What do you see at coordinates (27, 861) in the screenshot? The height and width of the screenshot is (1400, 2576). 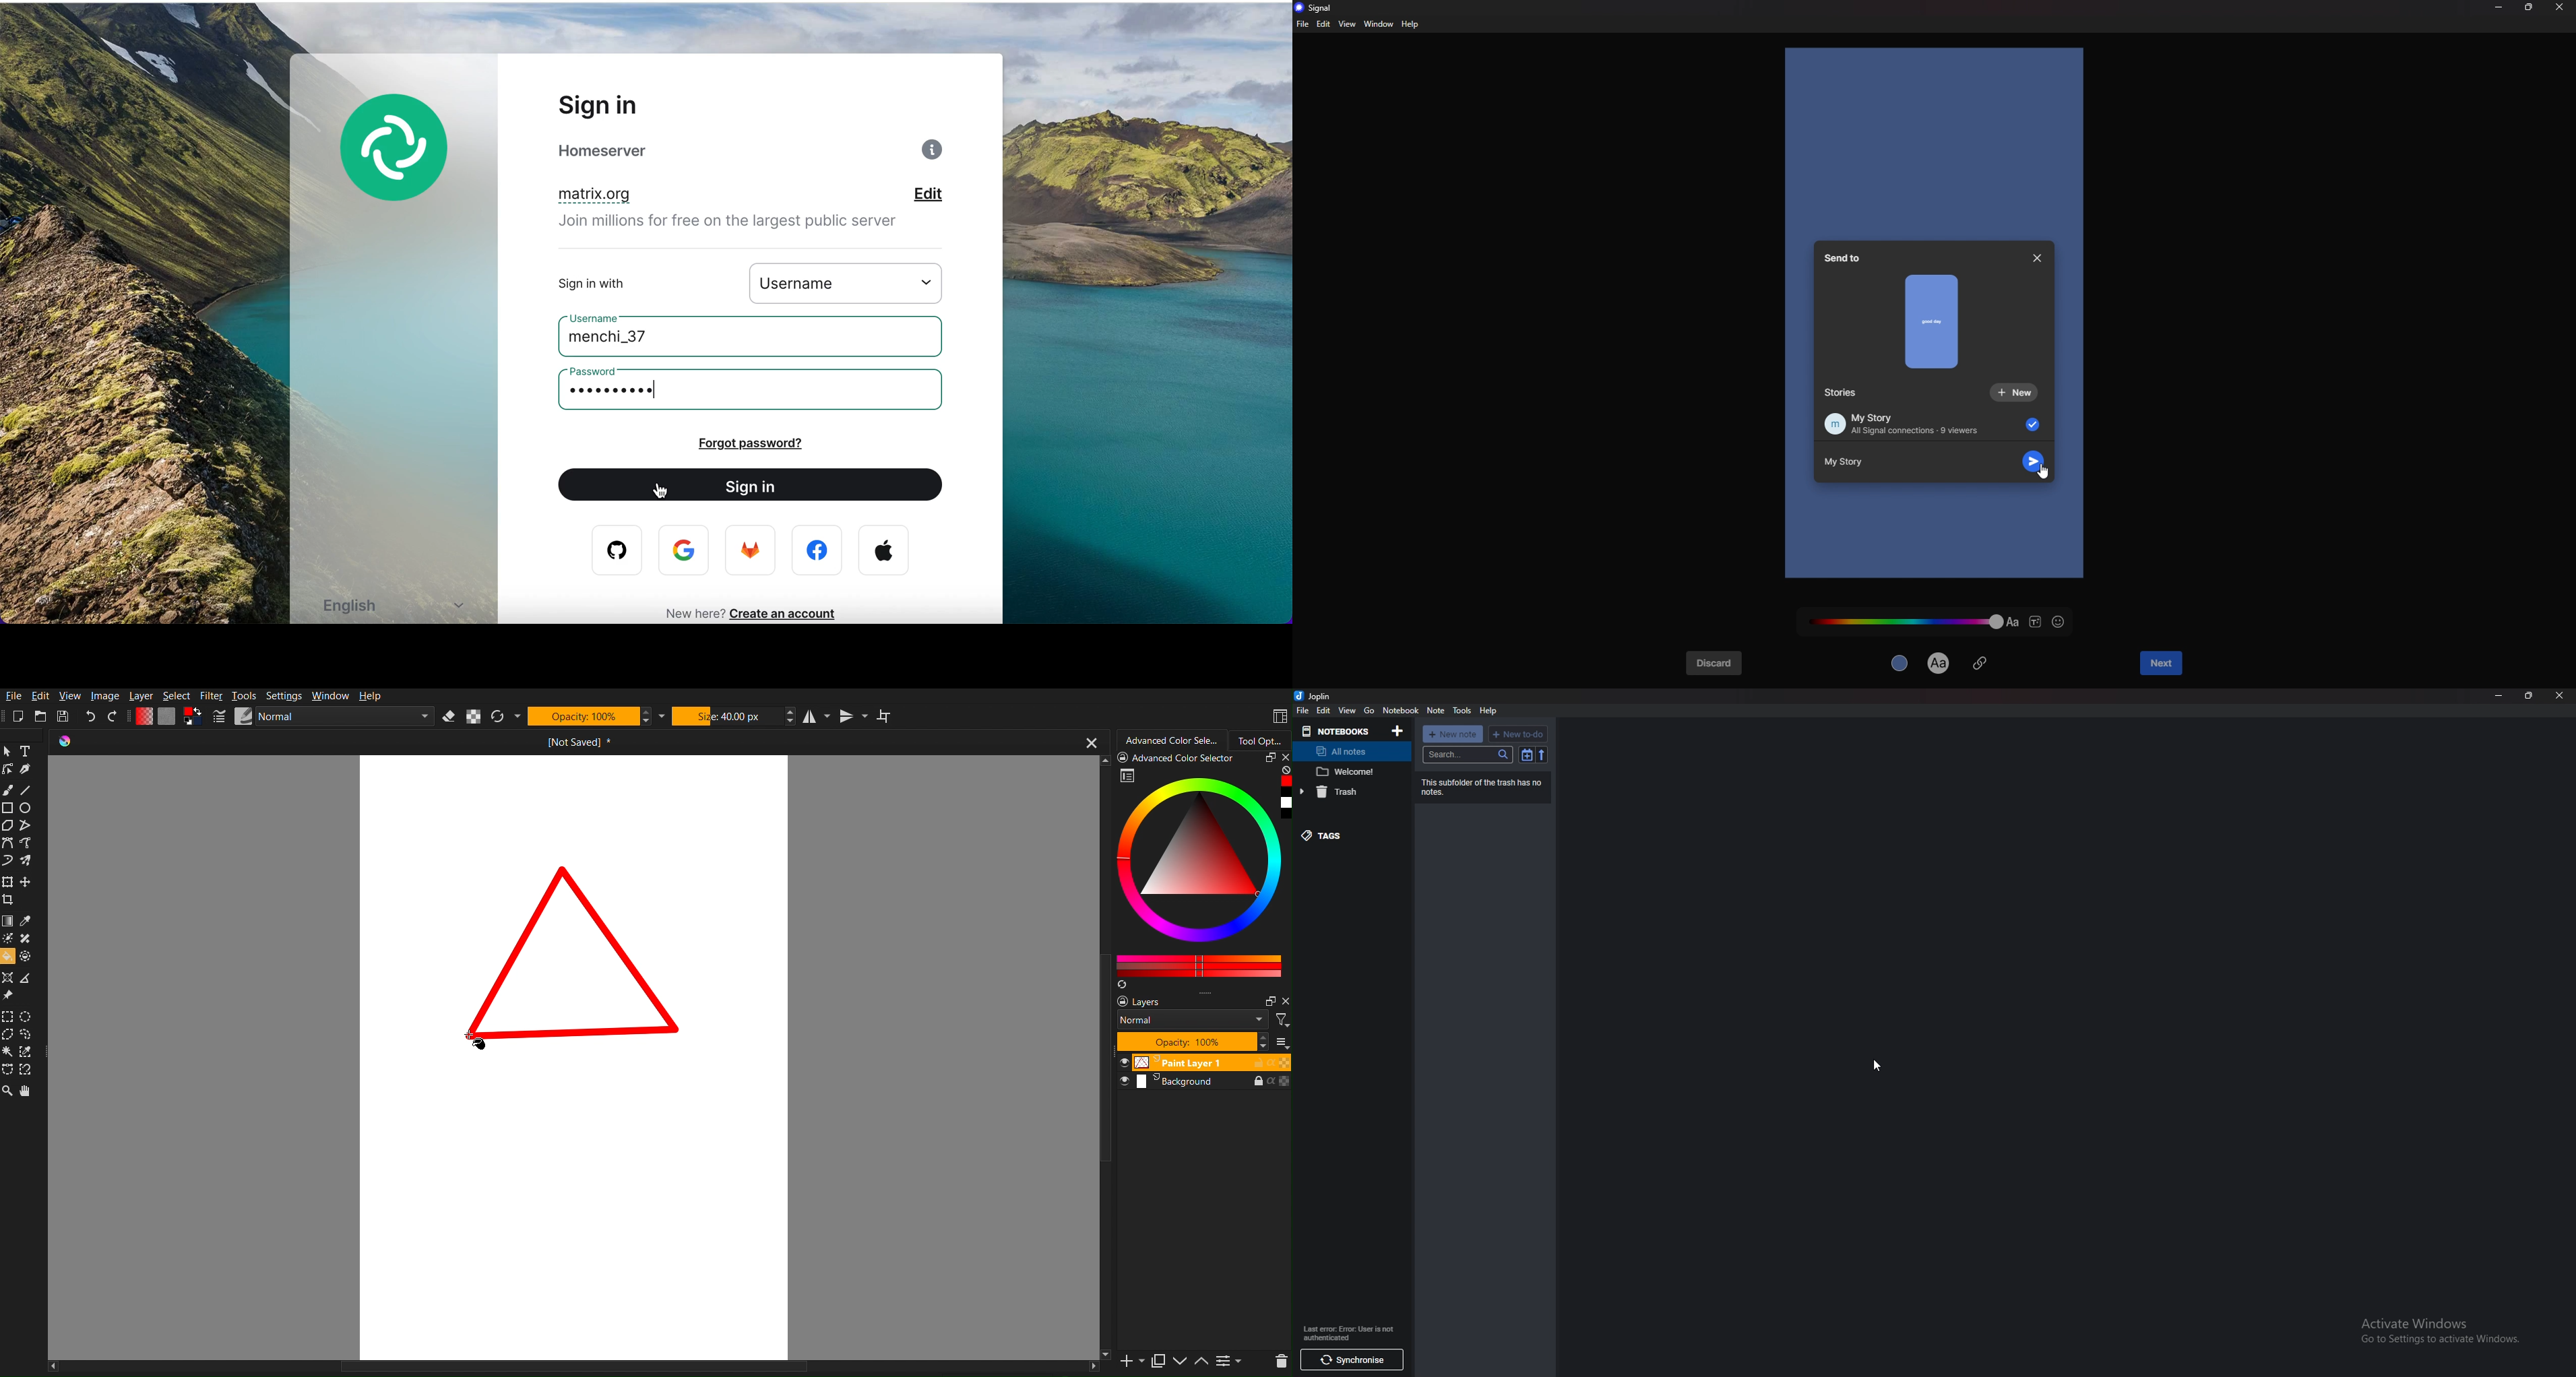 I see `multibrush tool` at bounding box center [27, 861].